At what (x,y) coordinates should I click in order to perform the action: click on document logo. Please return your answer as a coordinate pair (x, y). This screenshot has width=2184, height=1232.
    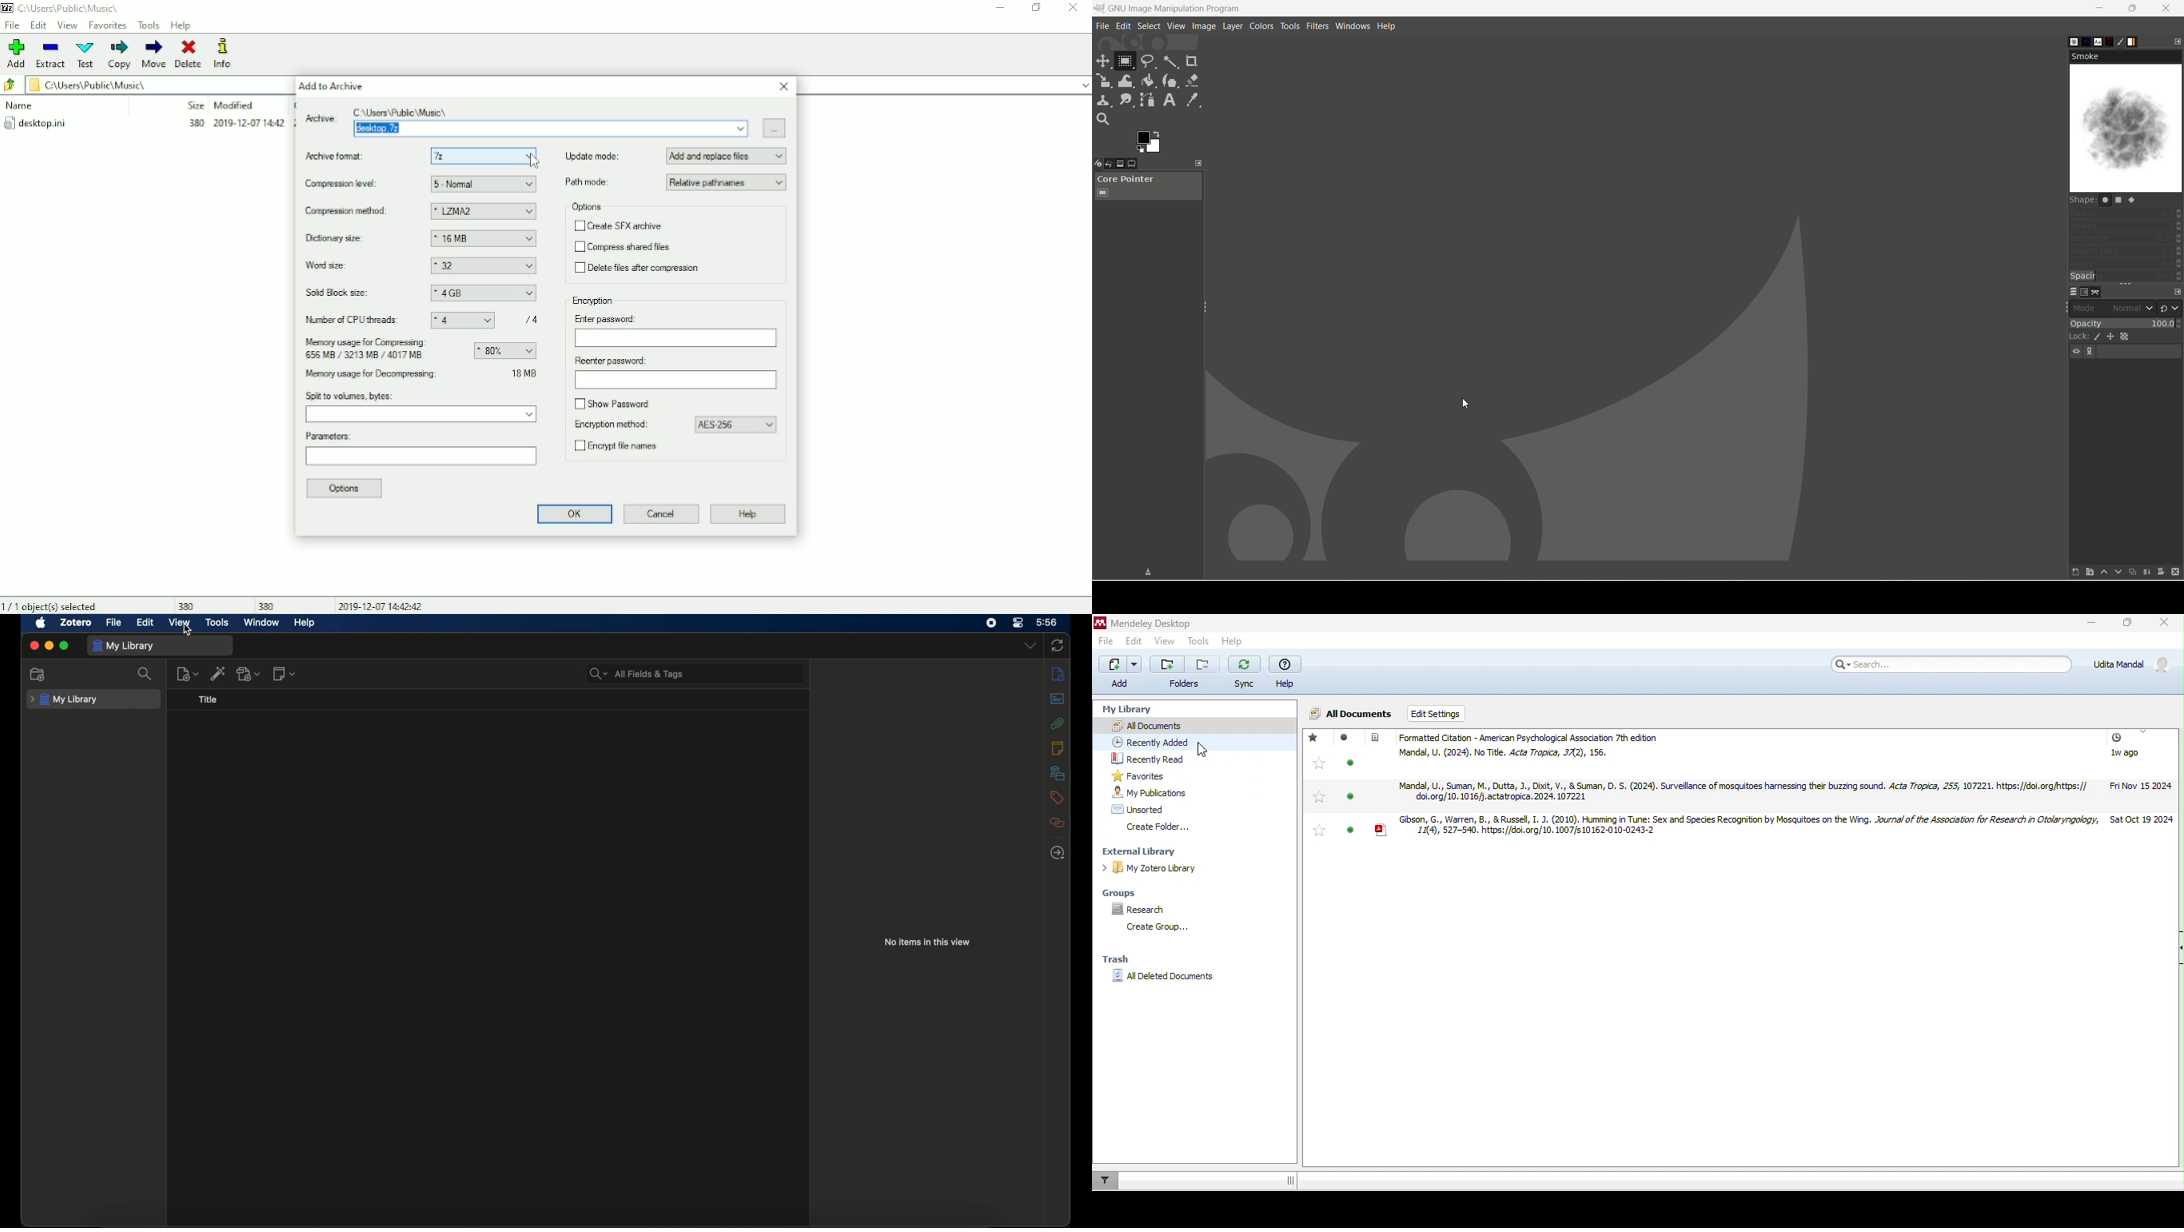
    Looking at the image, I should click on (1376, 737).